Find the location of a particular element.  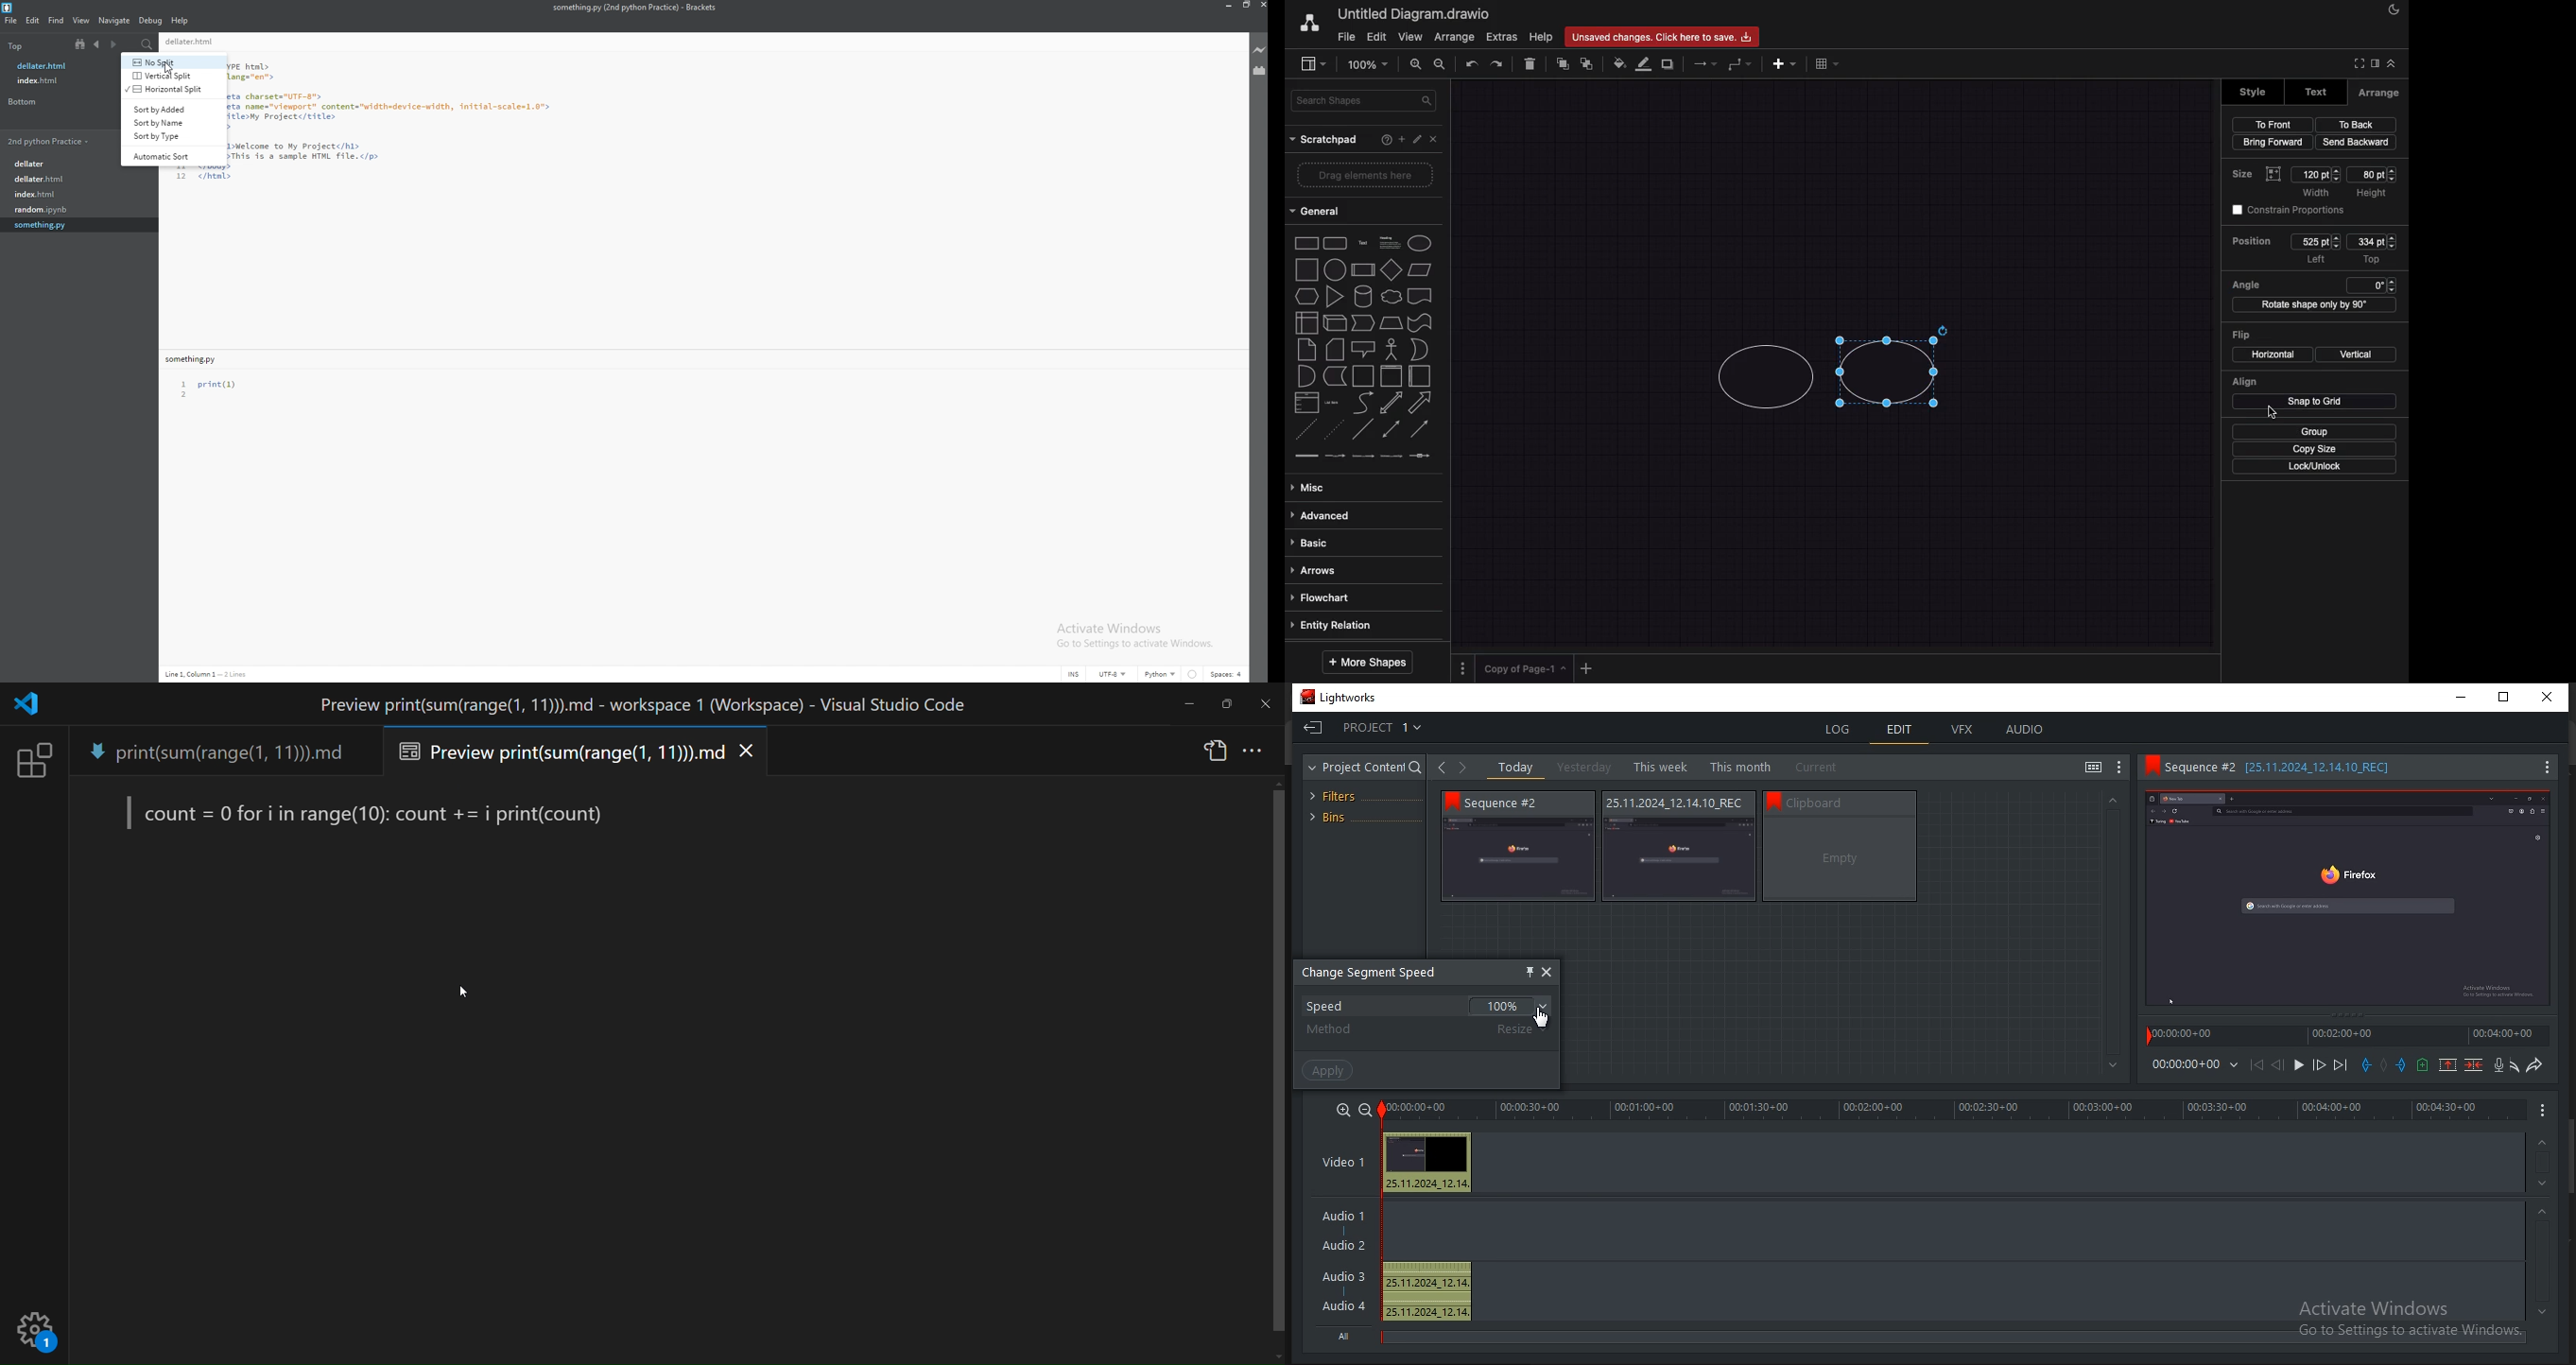

toggle between list and tile view is located at coordinates (2094, 767).